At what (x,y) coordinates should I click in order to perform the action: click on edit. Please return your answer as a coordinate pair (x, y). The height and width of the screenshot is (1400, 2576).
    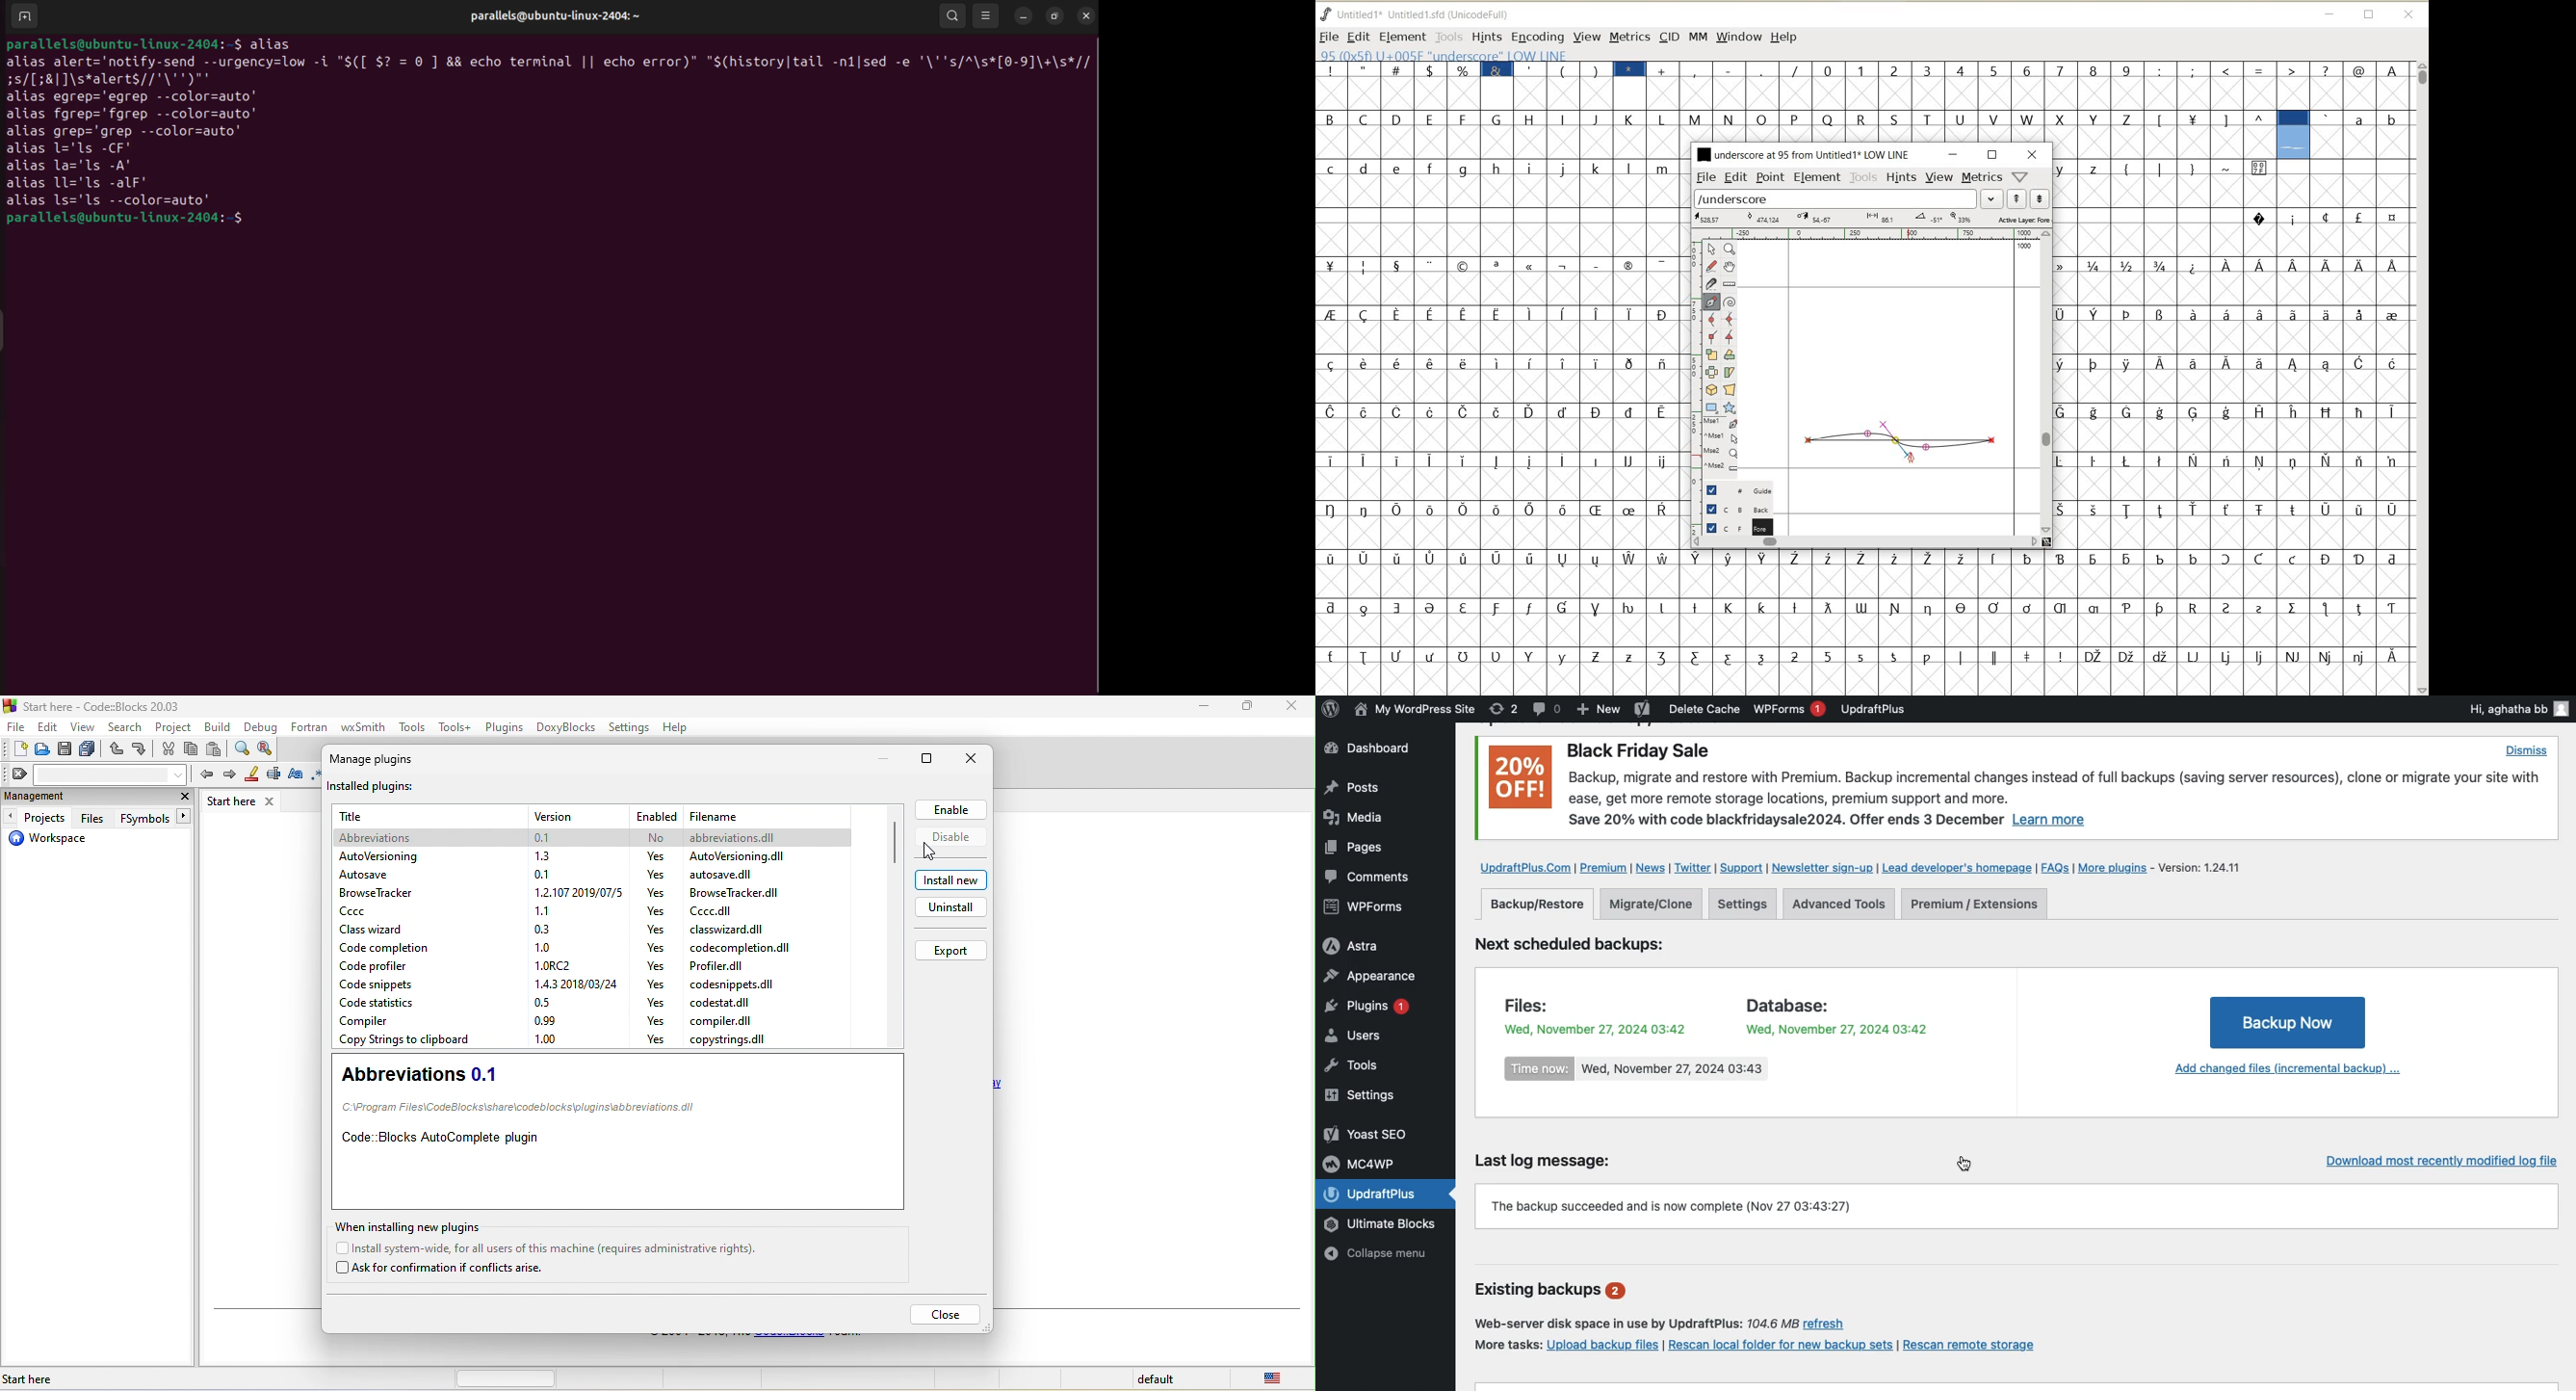
    Looking at the image, I should click on (47, 725).